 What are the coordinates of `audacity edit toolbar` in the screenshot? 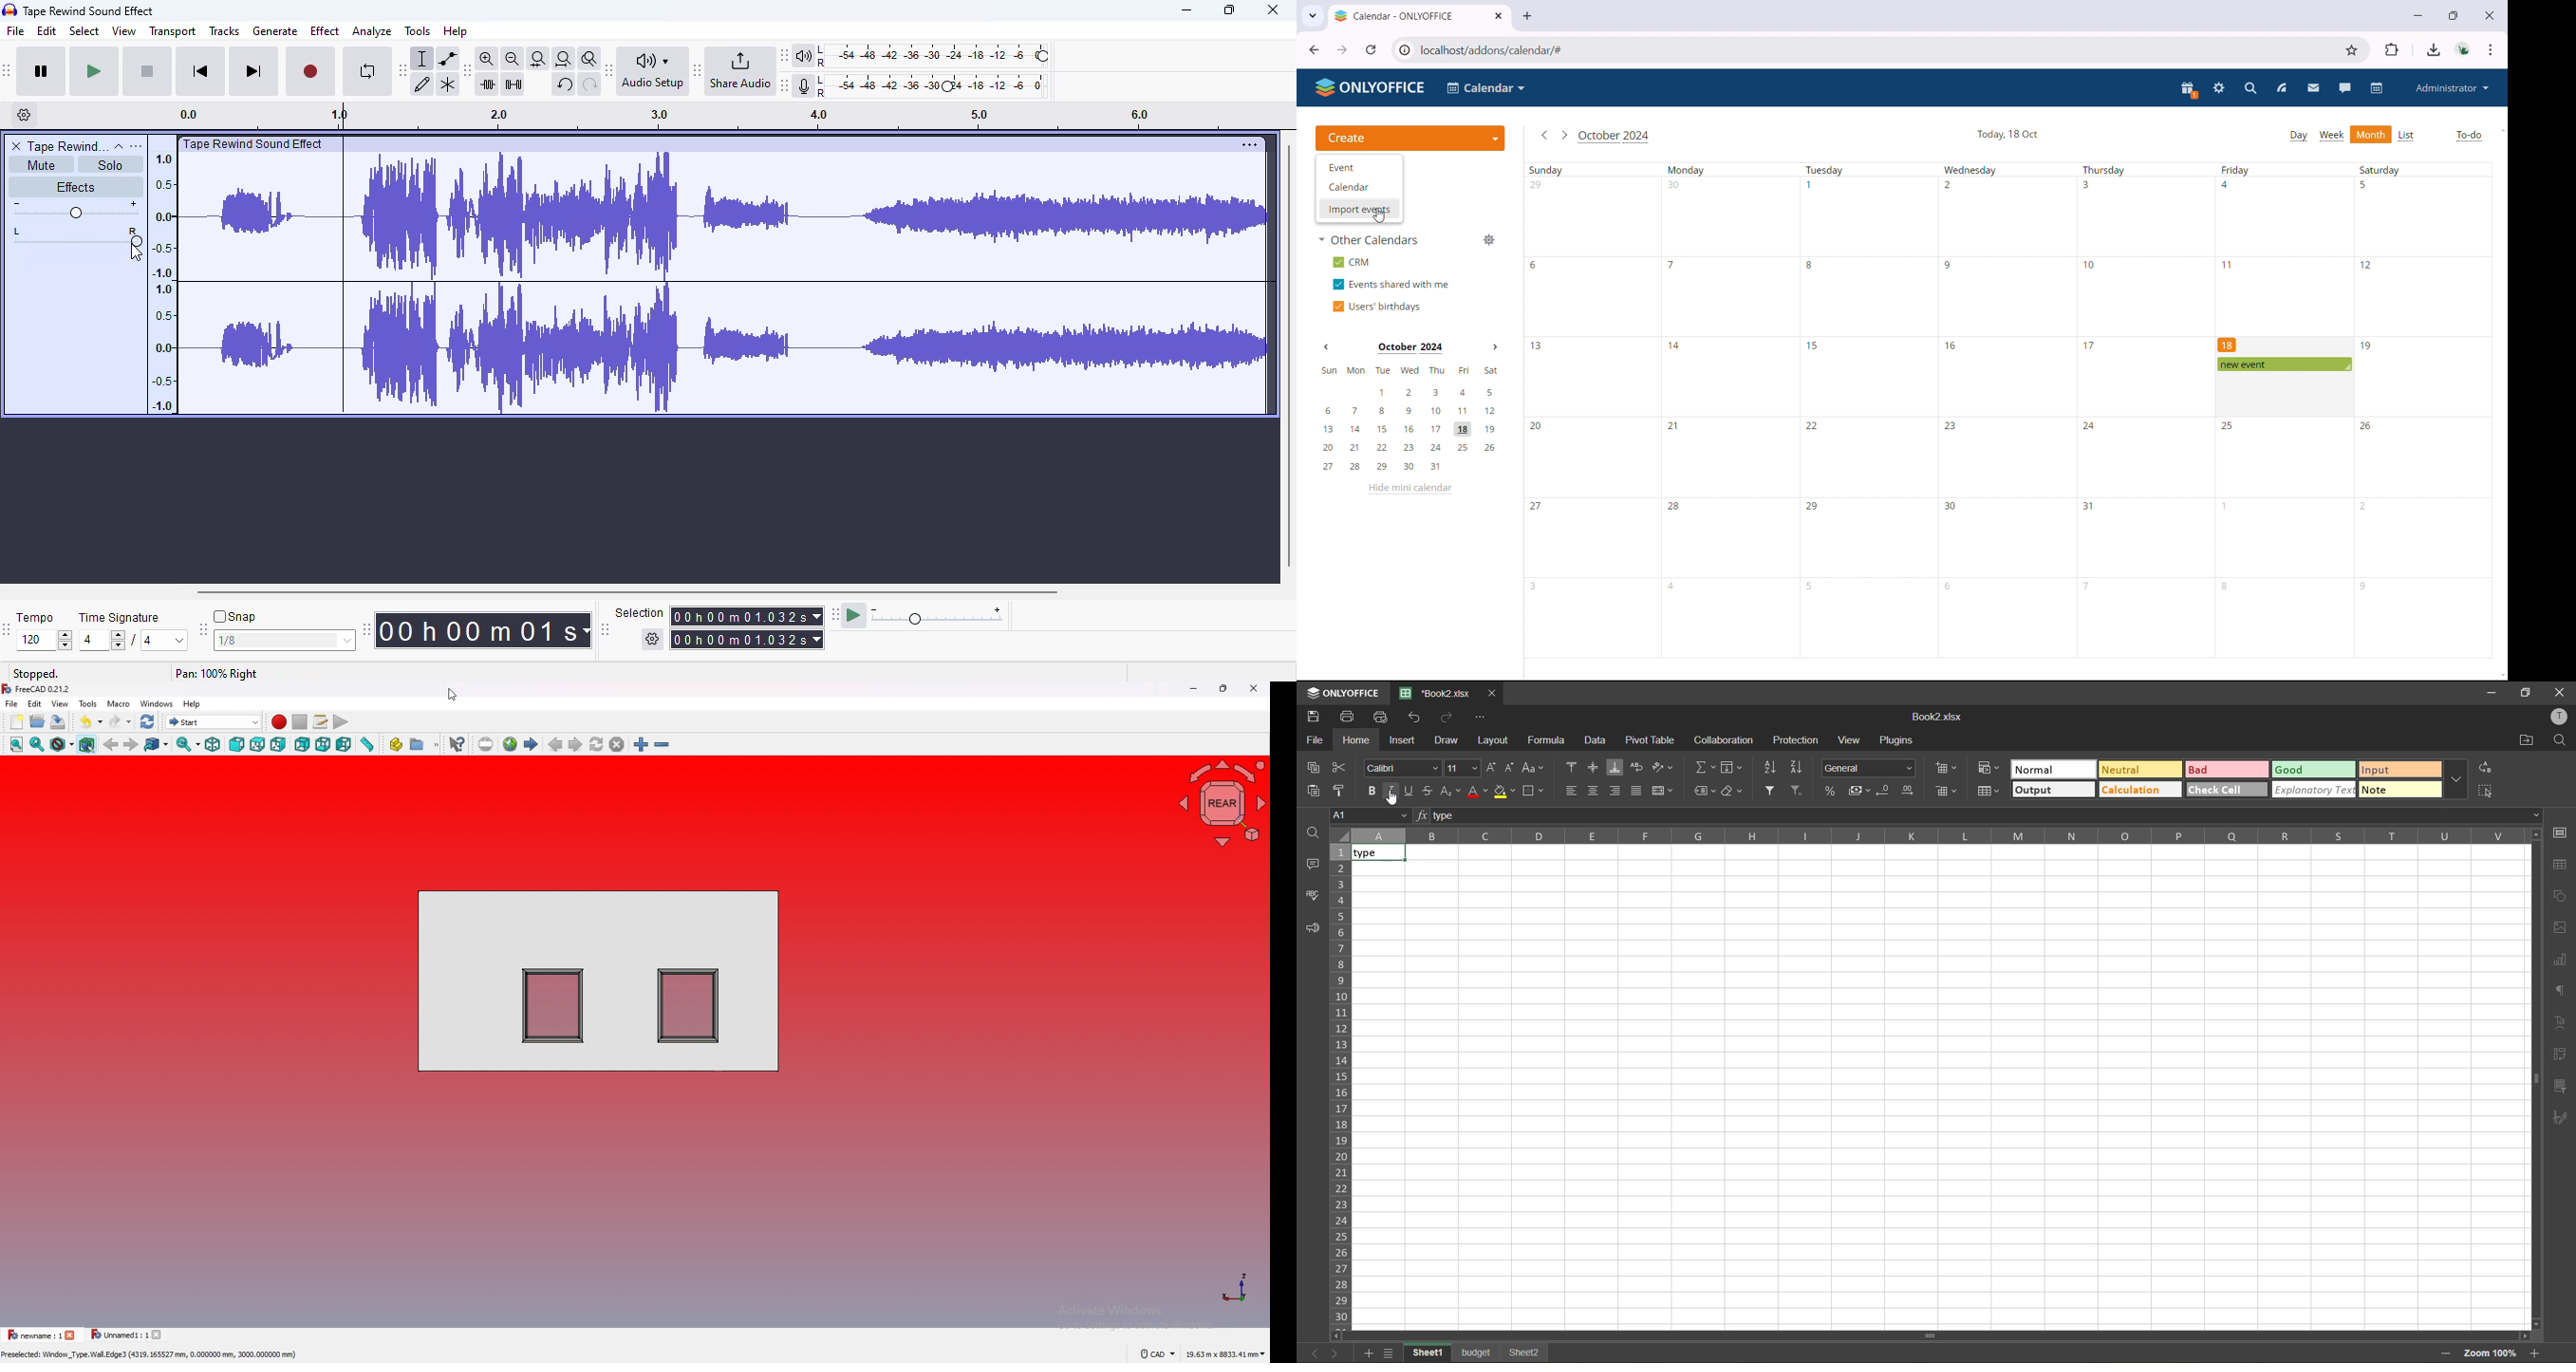 It's located at (465, 71).